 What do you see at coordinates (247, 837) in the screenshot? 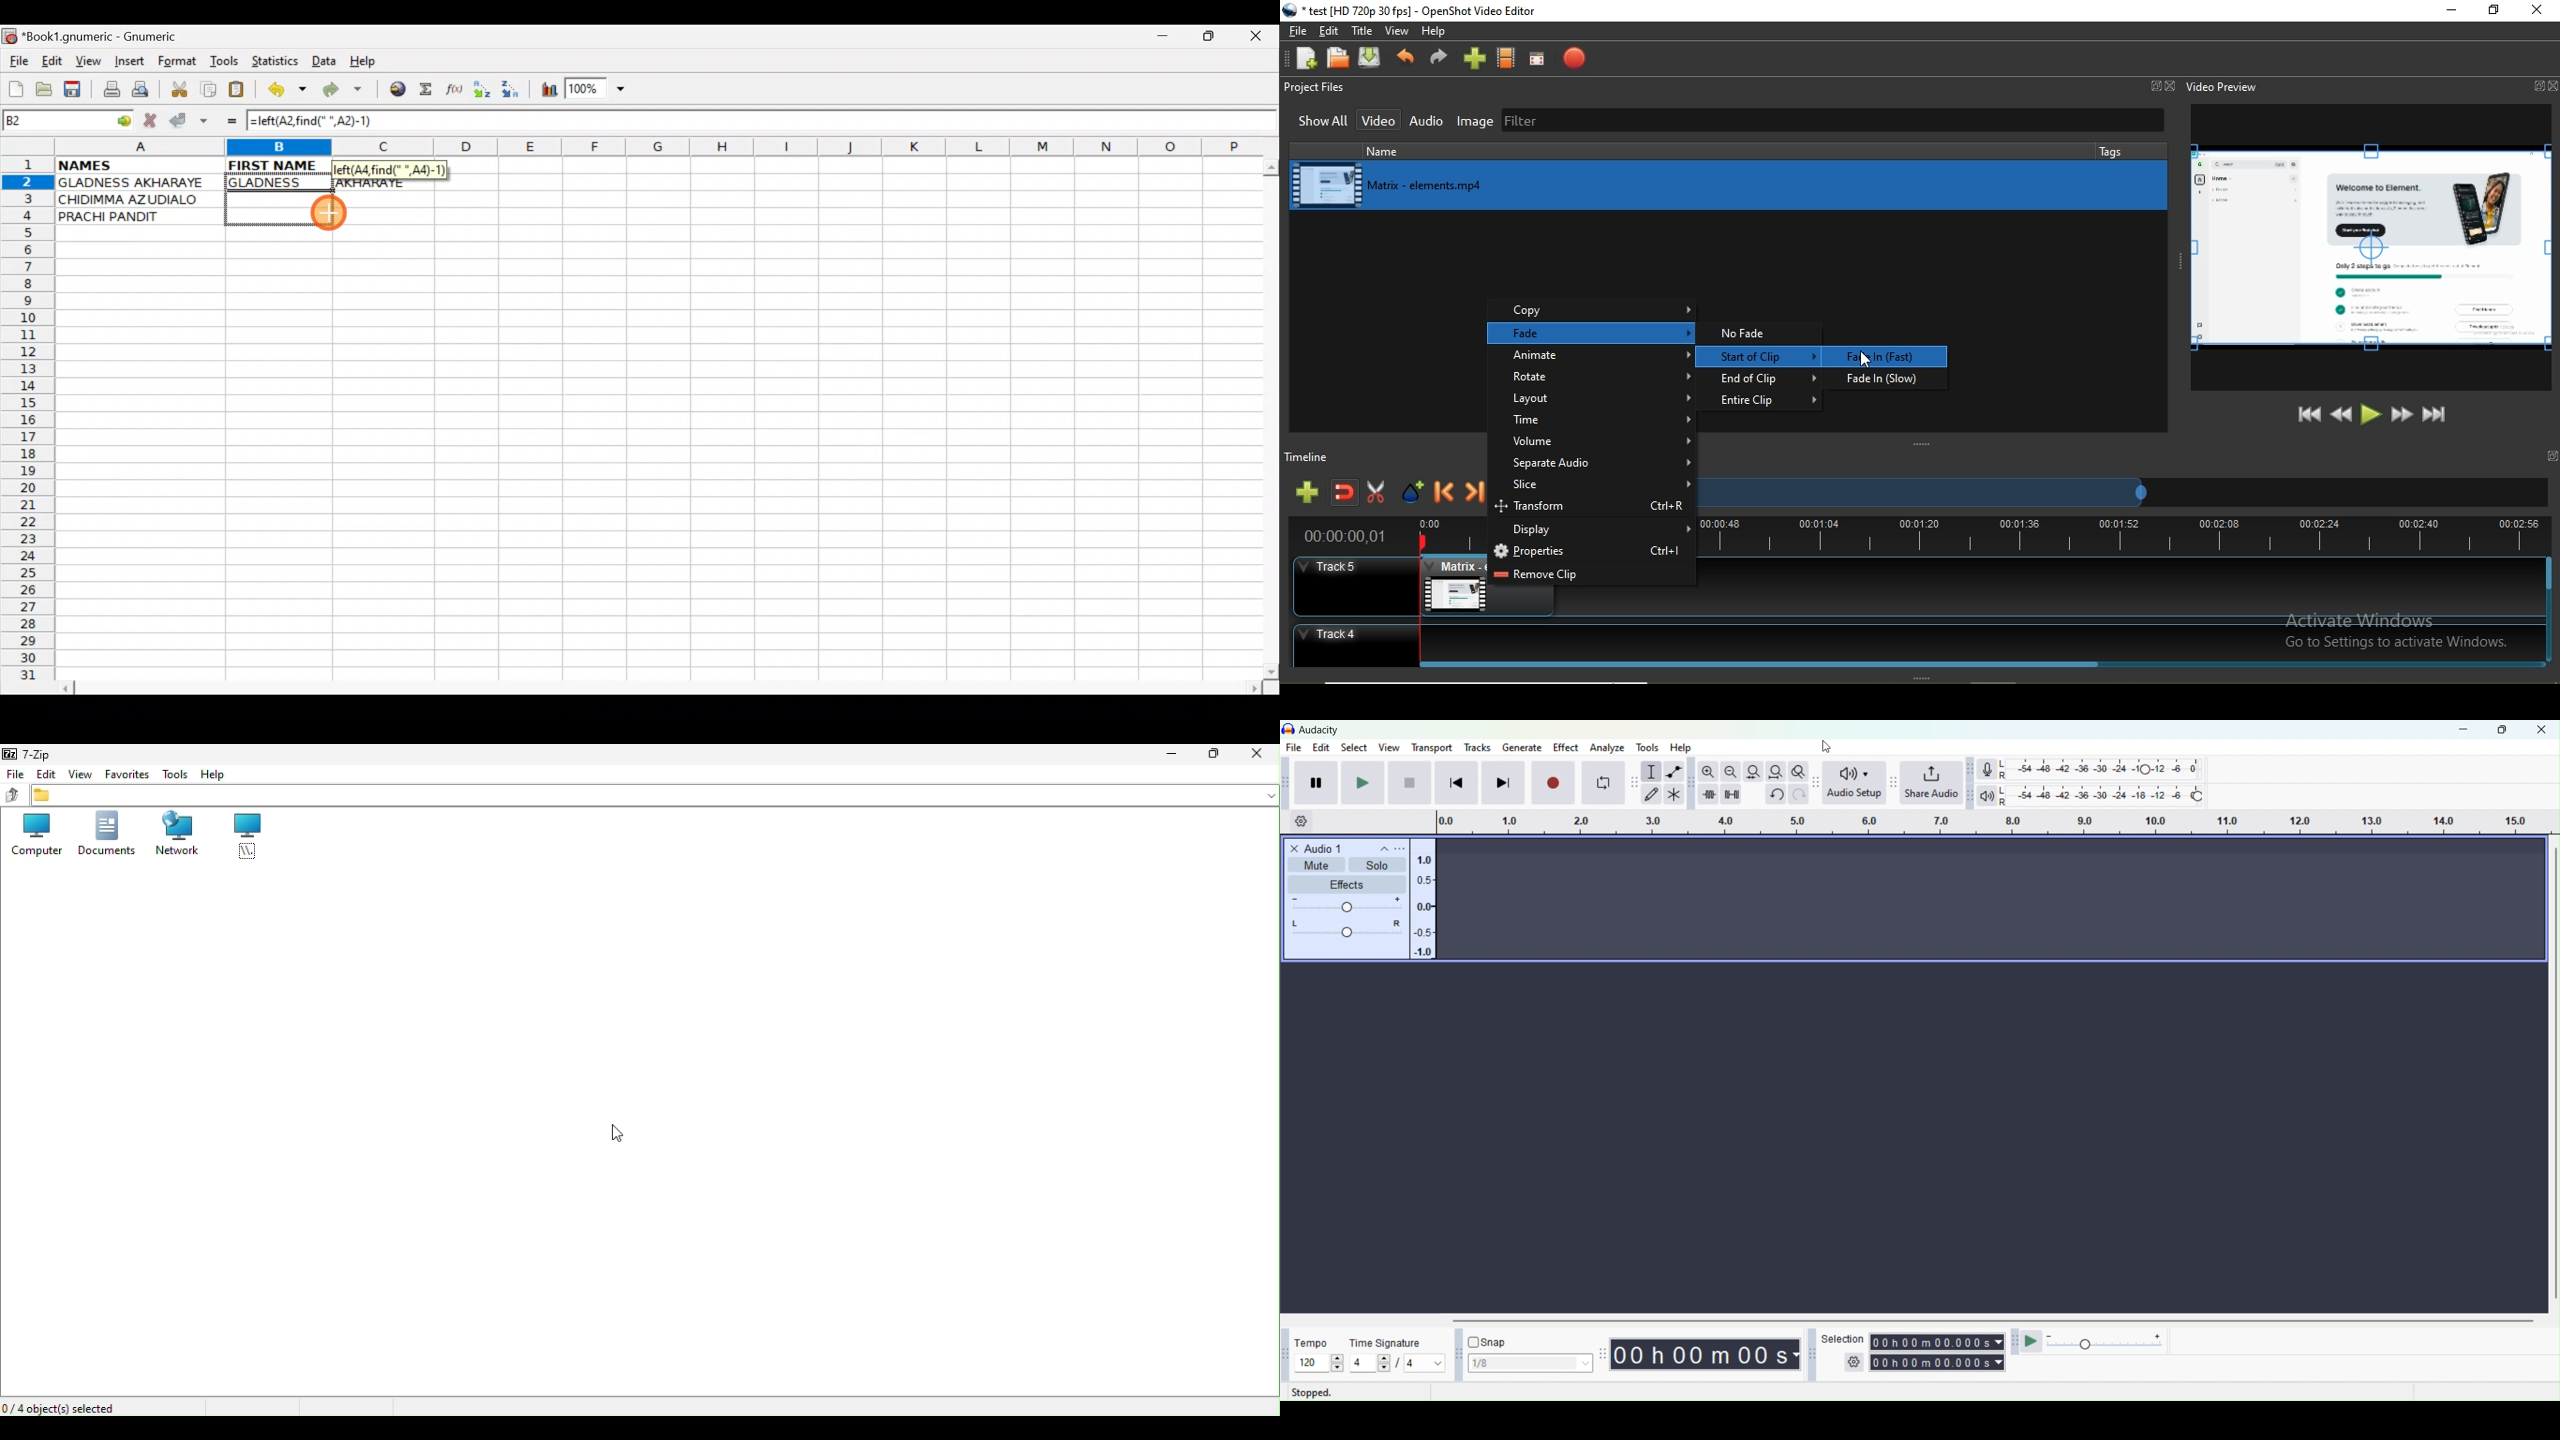
I see `root` at bounding box center [247, 837].